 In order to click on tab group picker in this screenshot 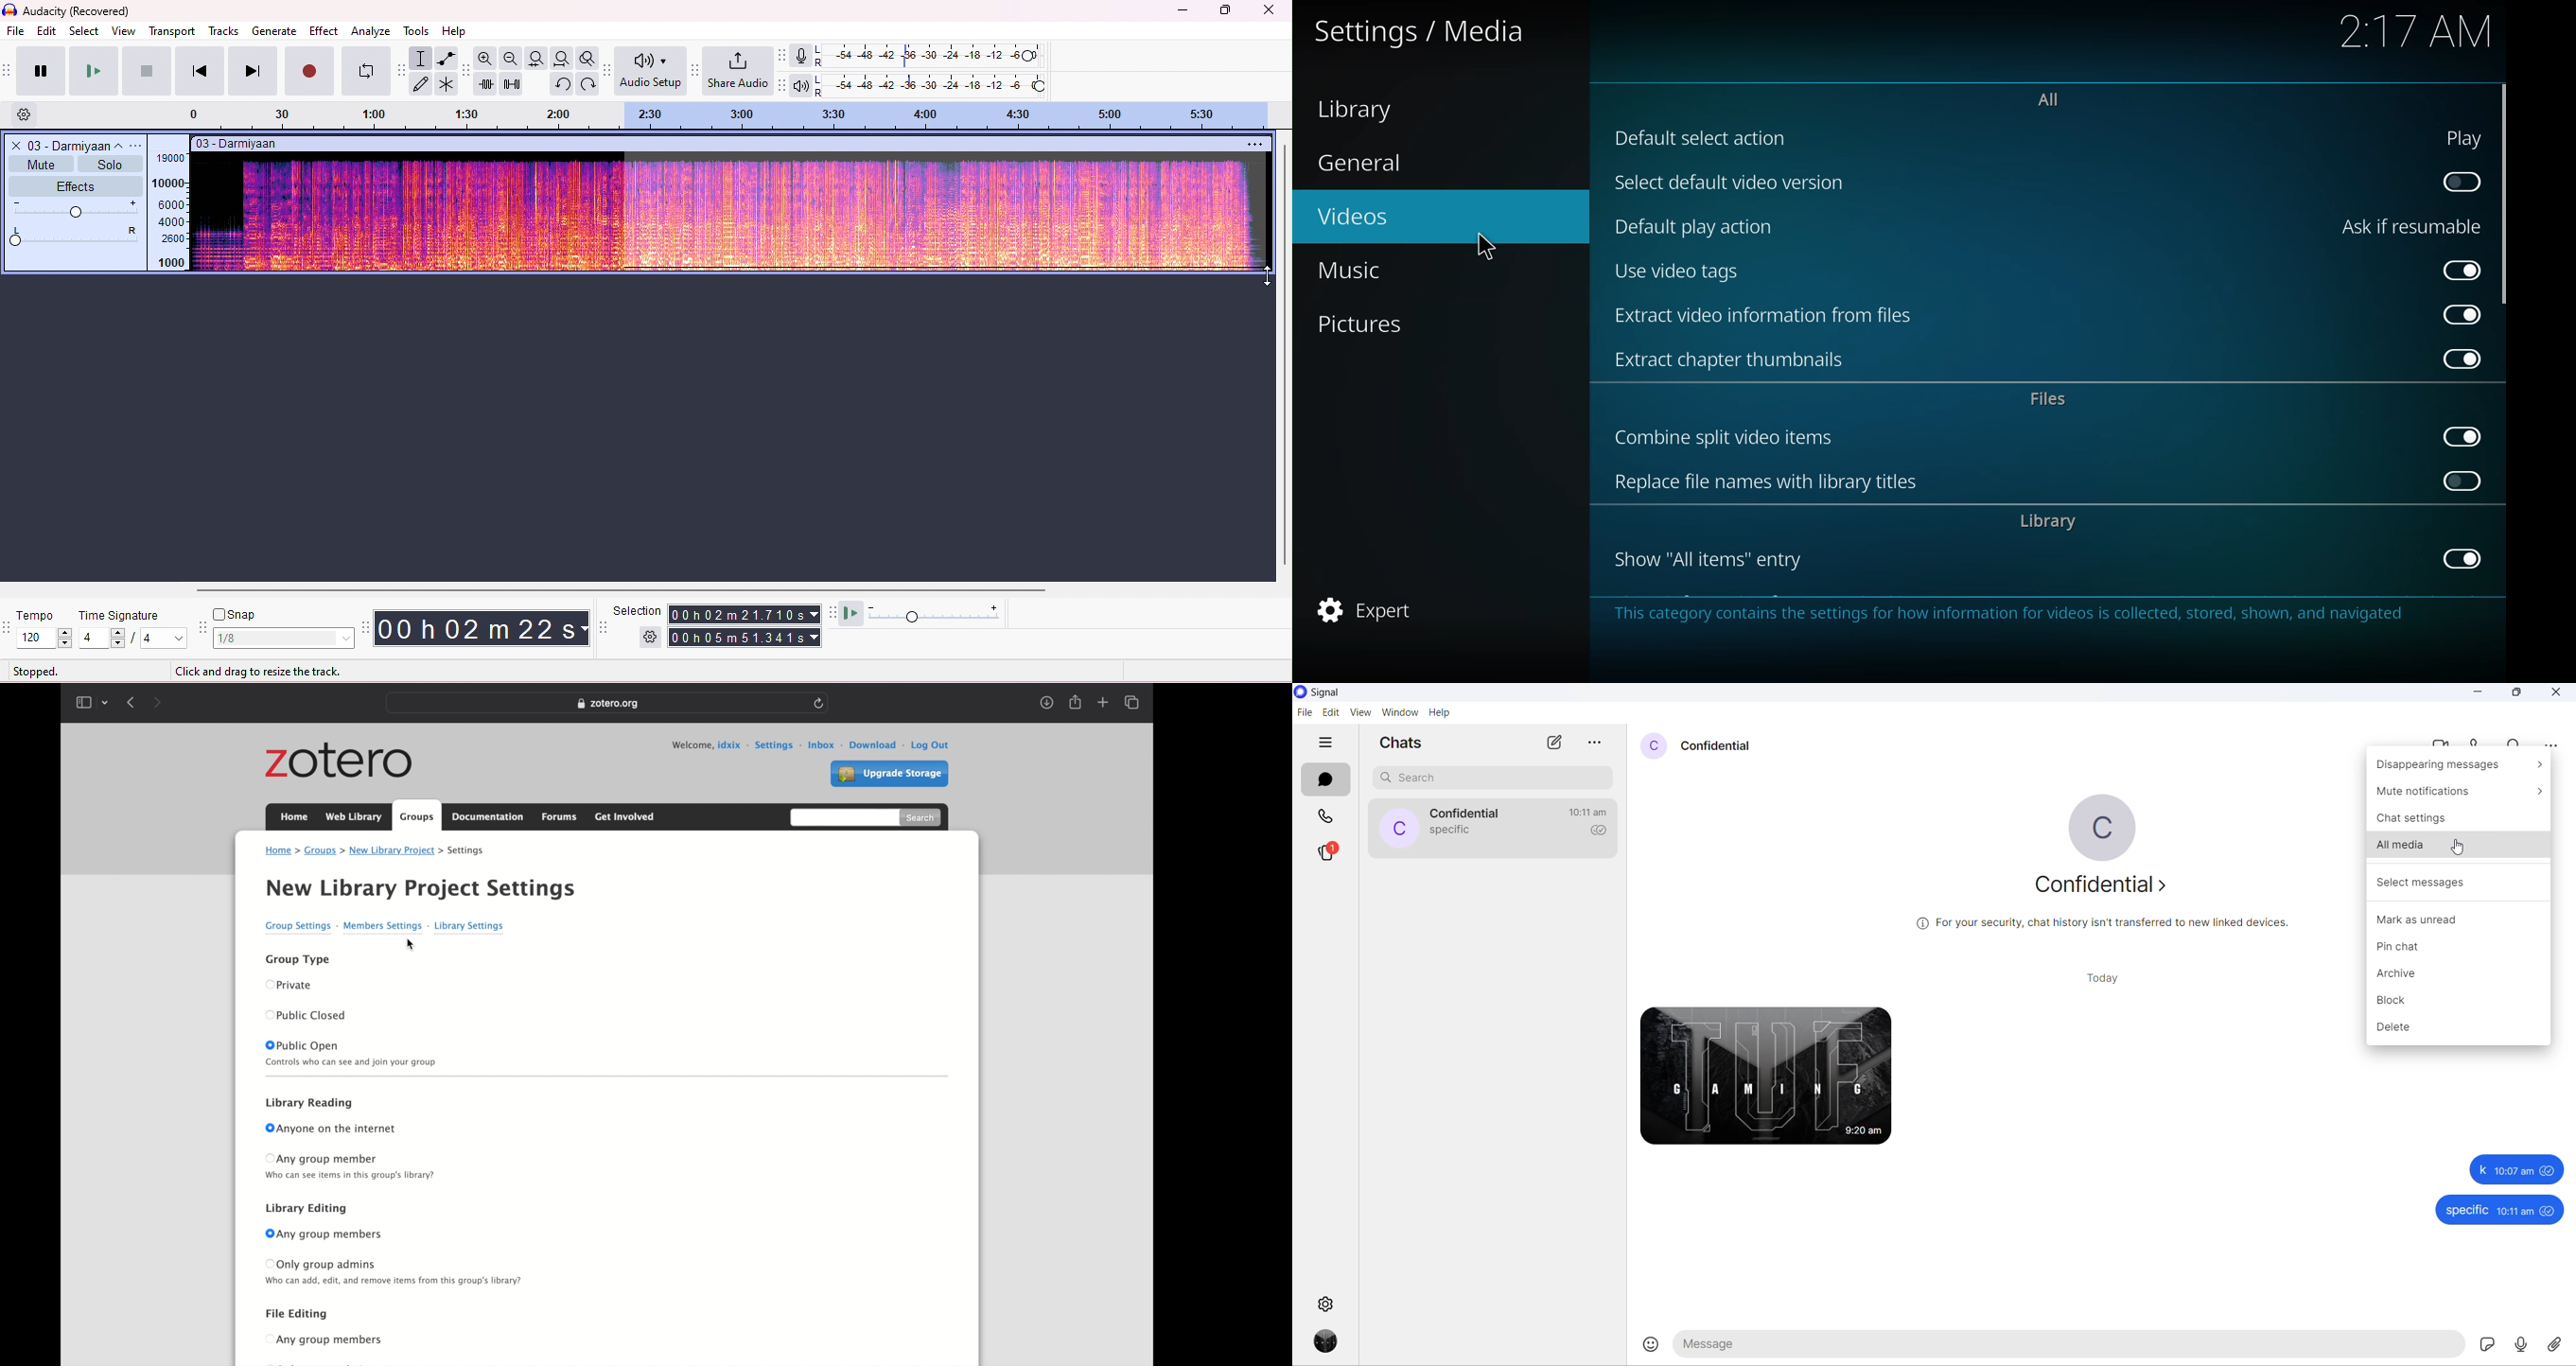, I will do `click(106, 702)`.